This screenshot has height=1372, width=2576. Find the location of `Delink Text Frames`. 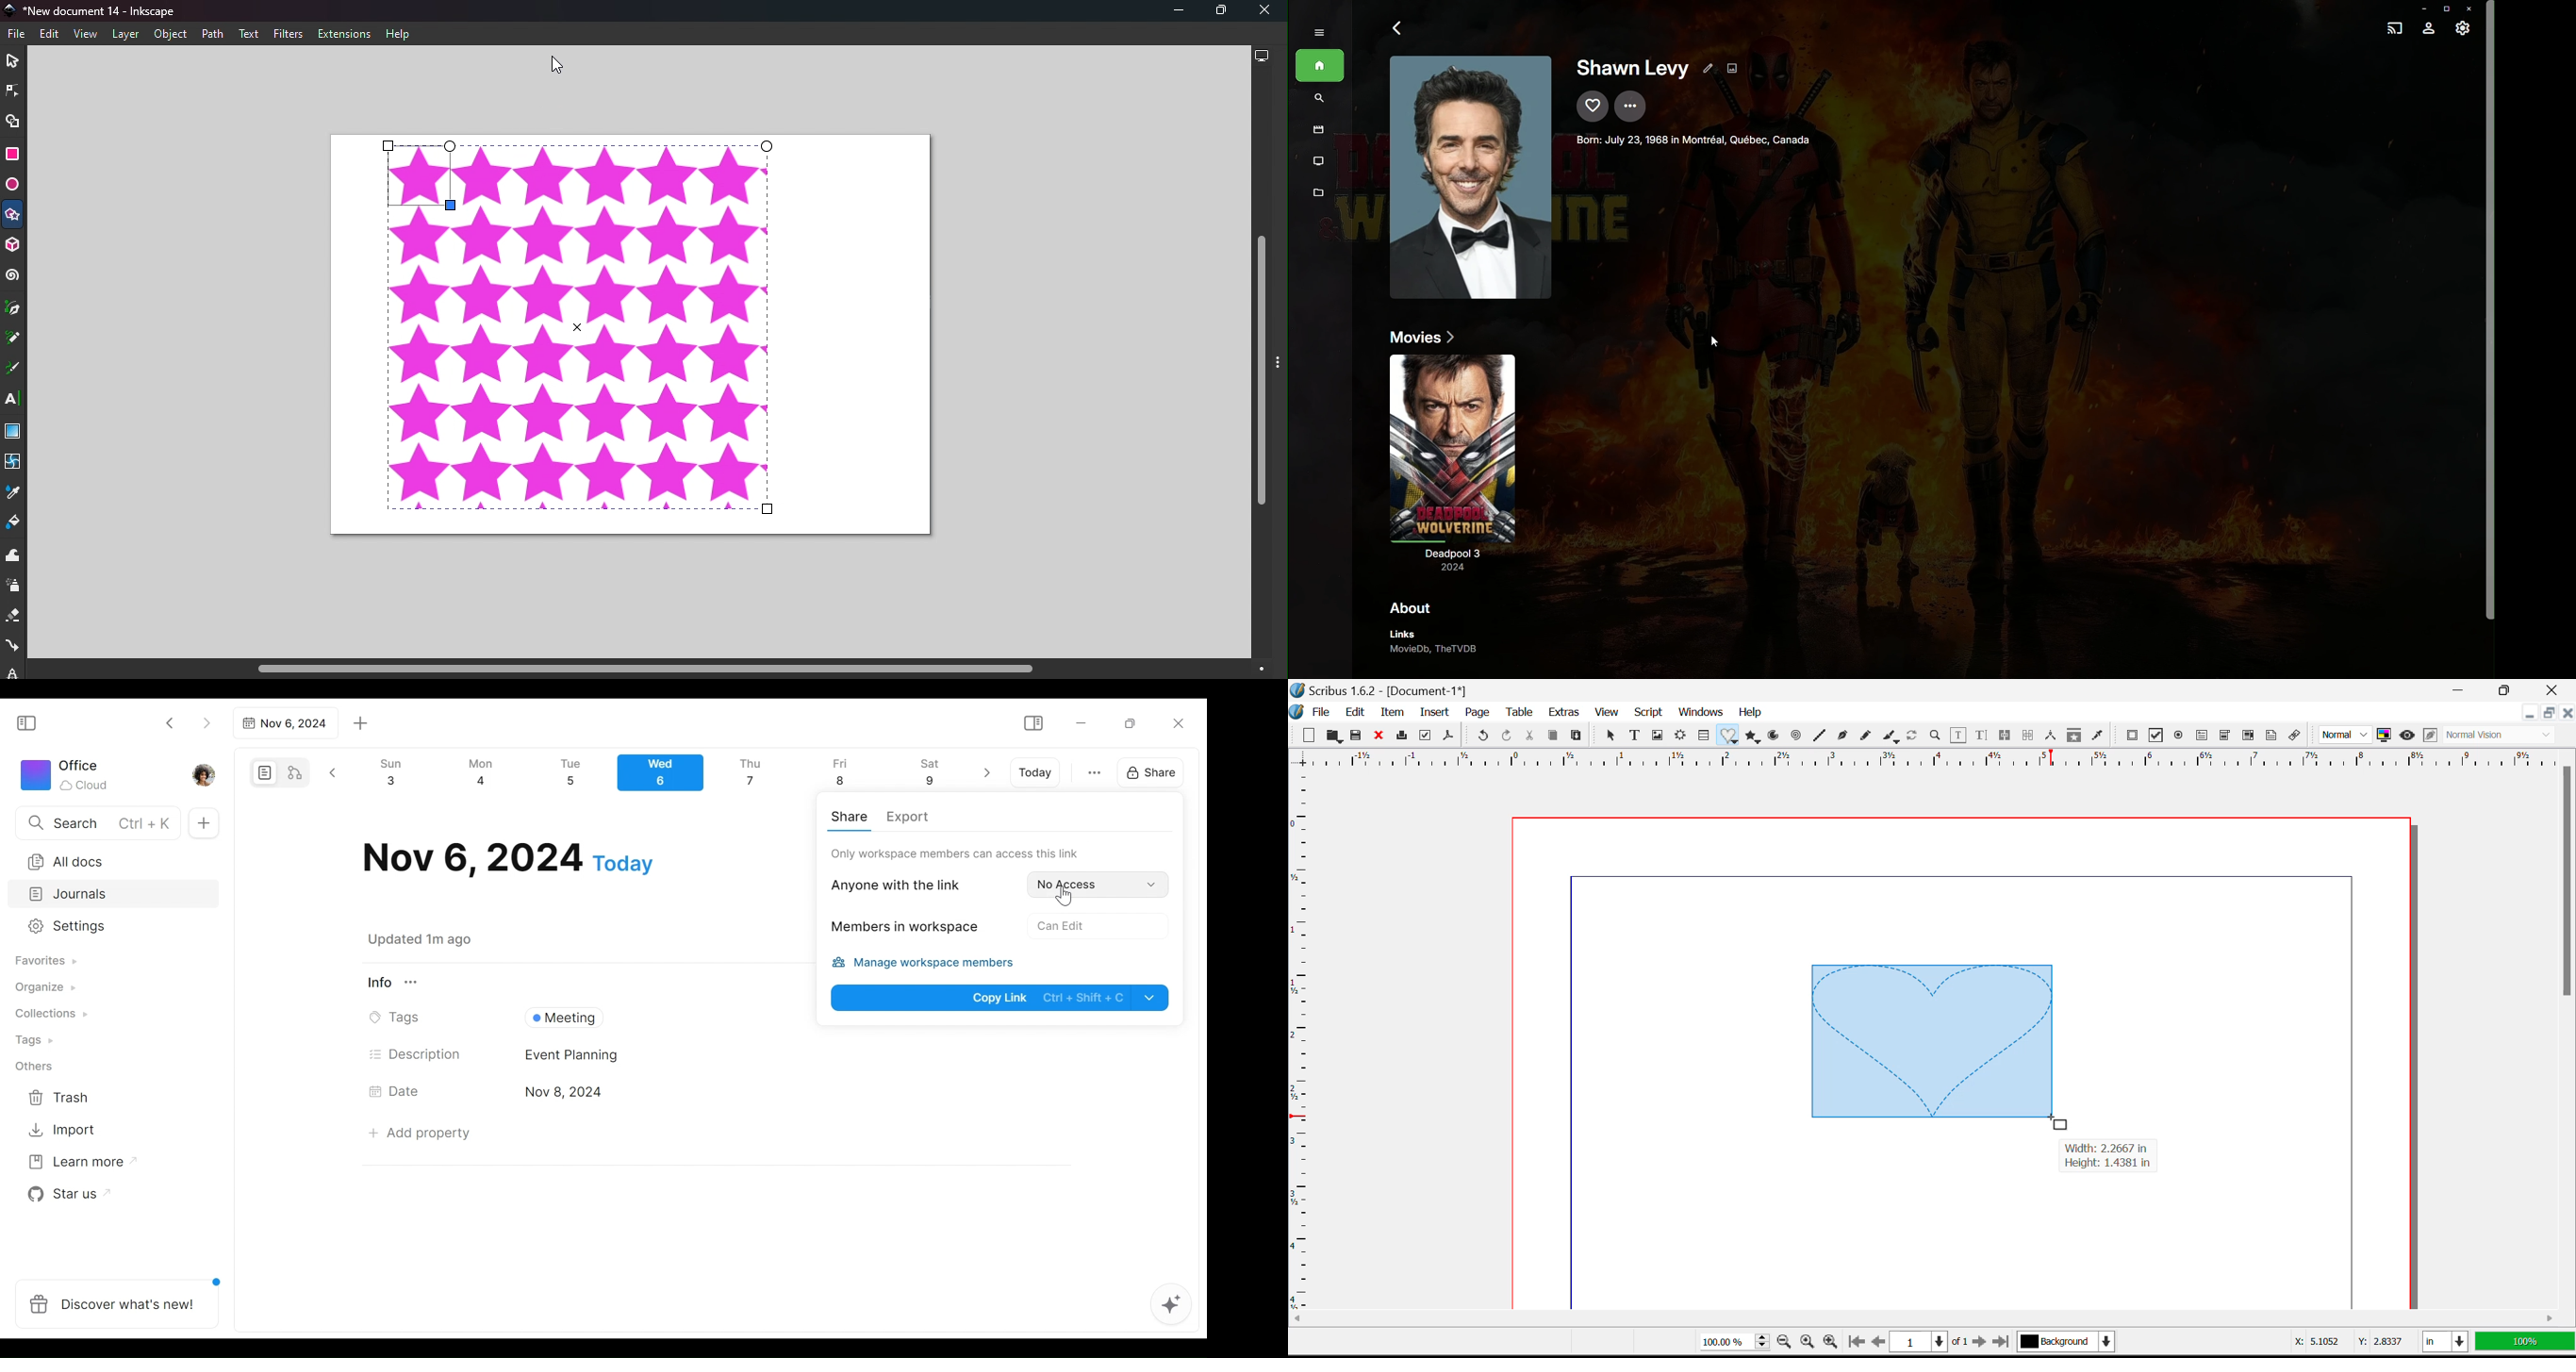

Delink Text Frames is located at coordinates (2029, 735).